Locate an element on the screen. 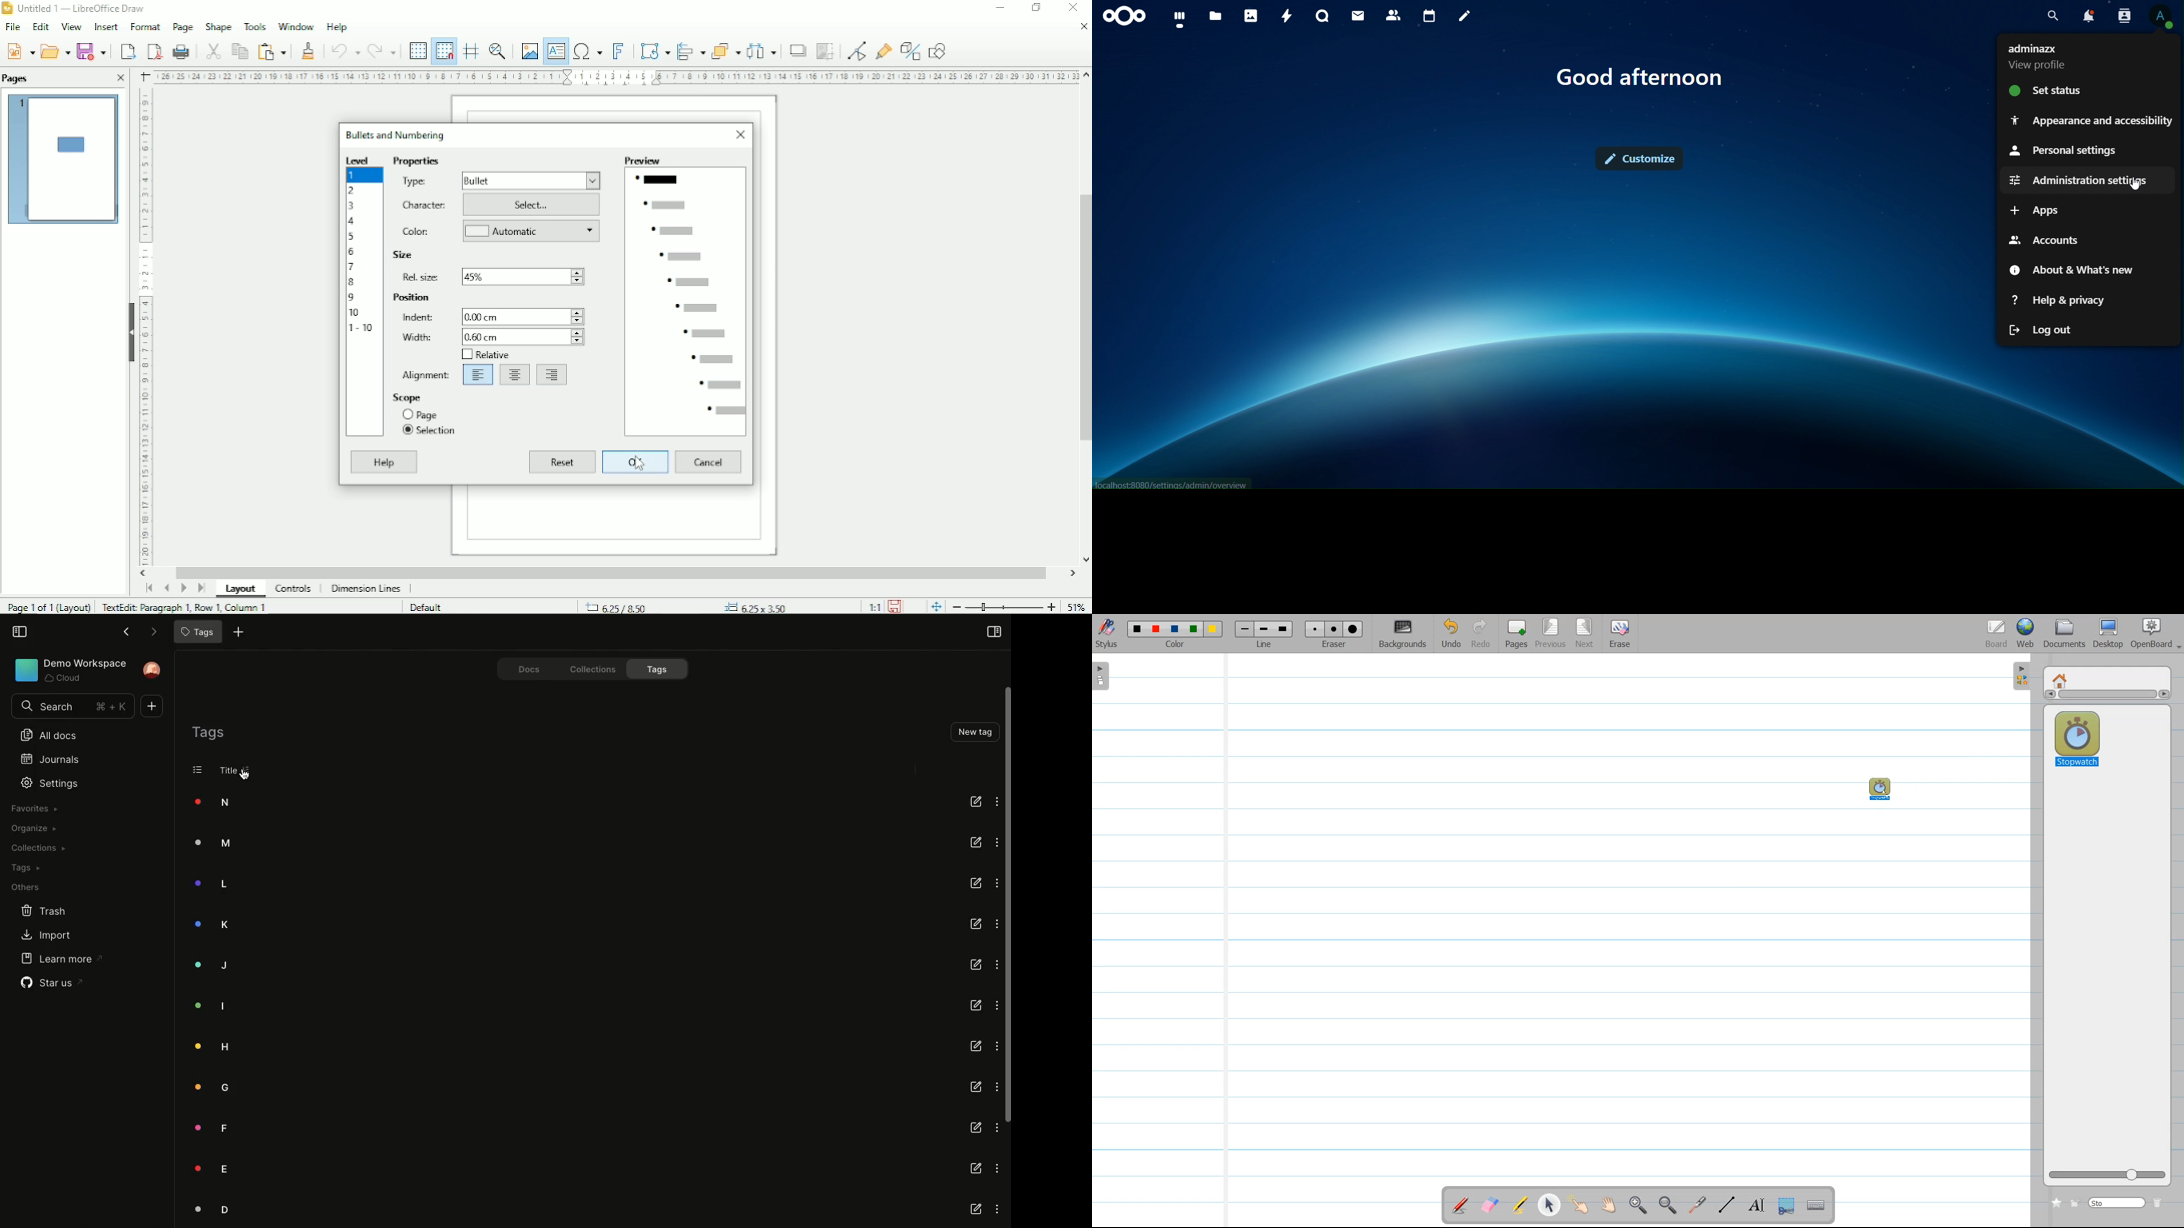 Image resolution: width=2184 pixels, height=1232 pixels. Layout is located at coordinates (241, 589).